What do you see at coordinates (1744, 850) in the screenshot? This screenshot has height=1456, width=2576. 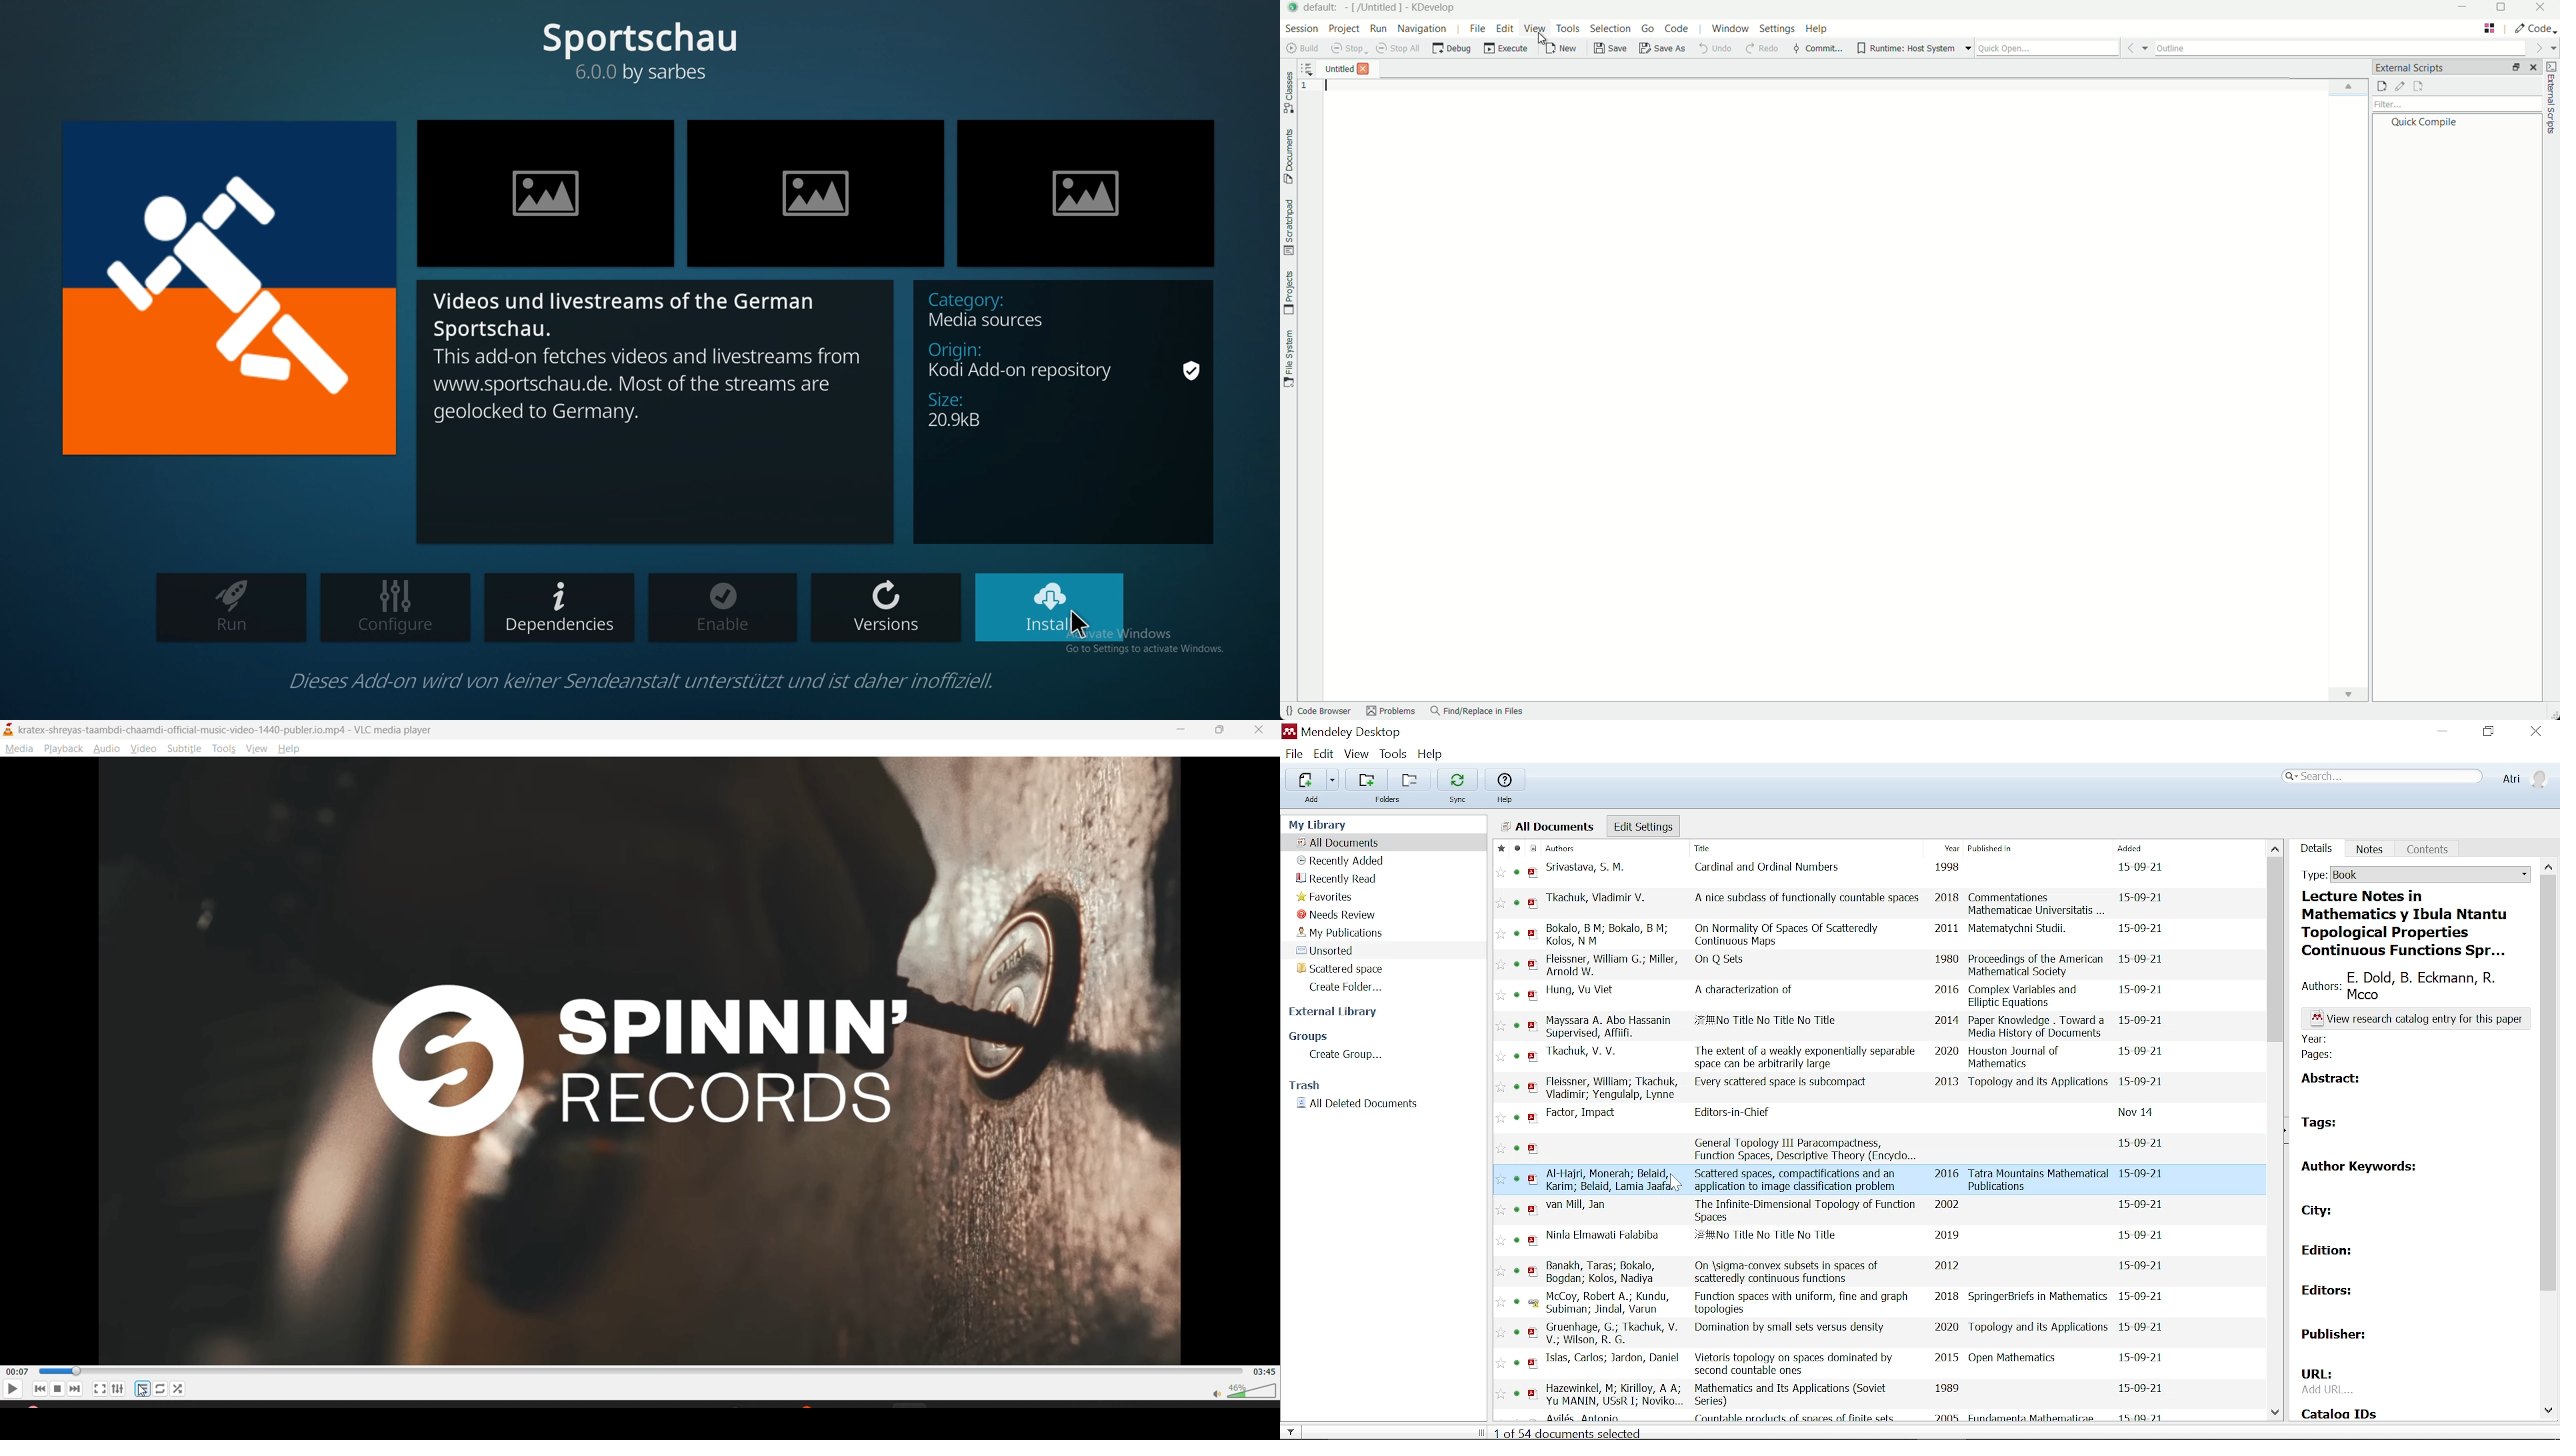 I see `Title` at bounding box center [1744, 850].